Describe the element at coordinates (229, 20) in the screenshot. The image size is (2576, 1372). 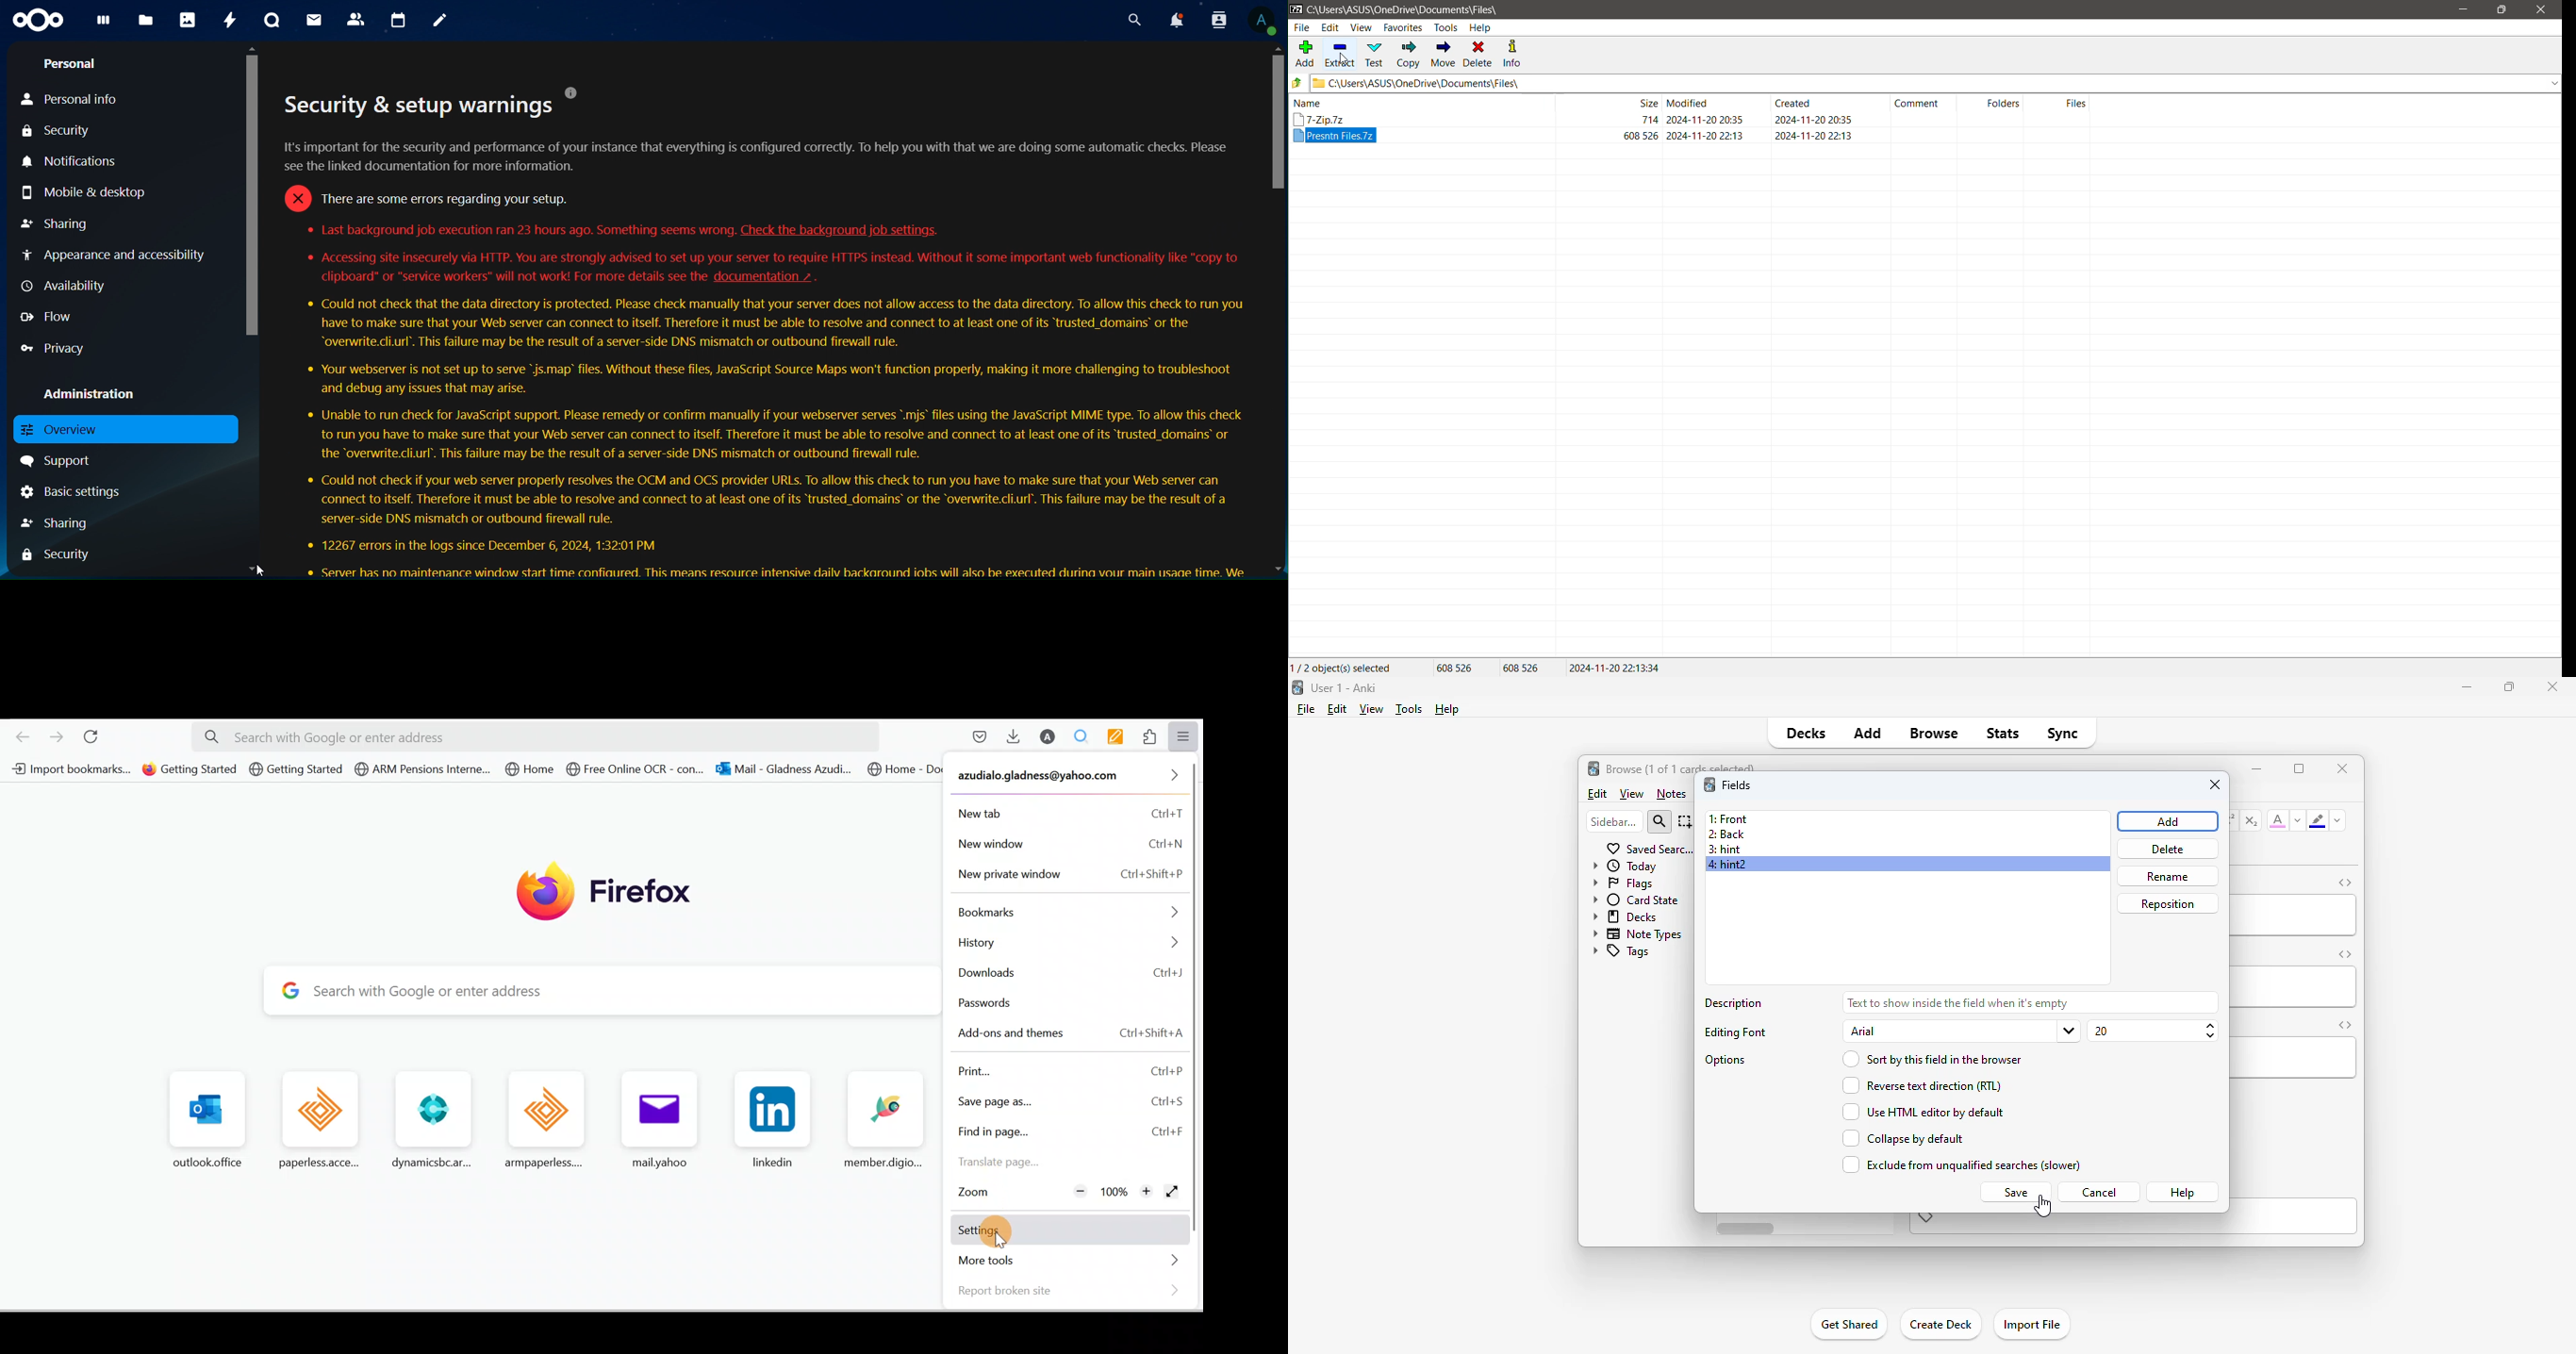
I see `activity` at that location.